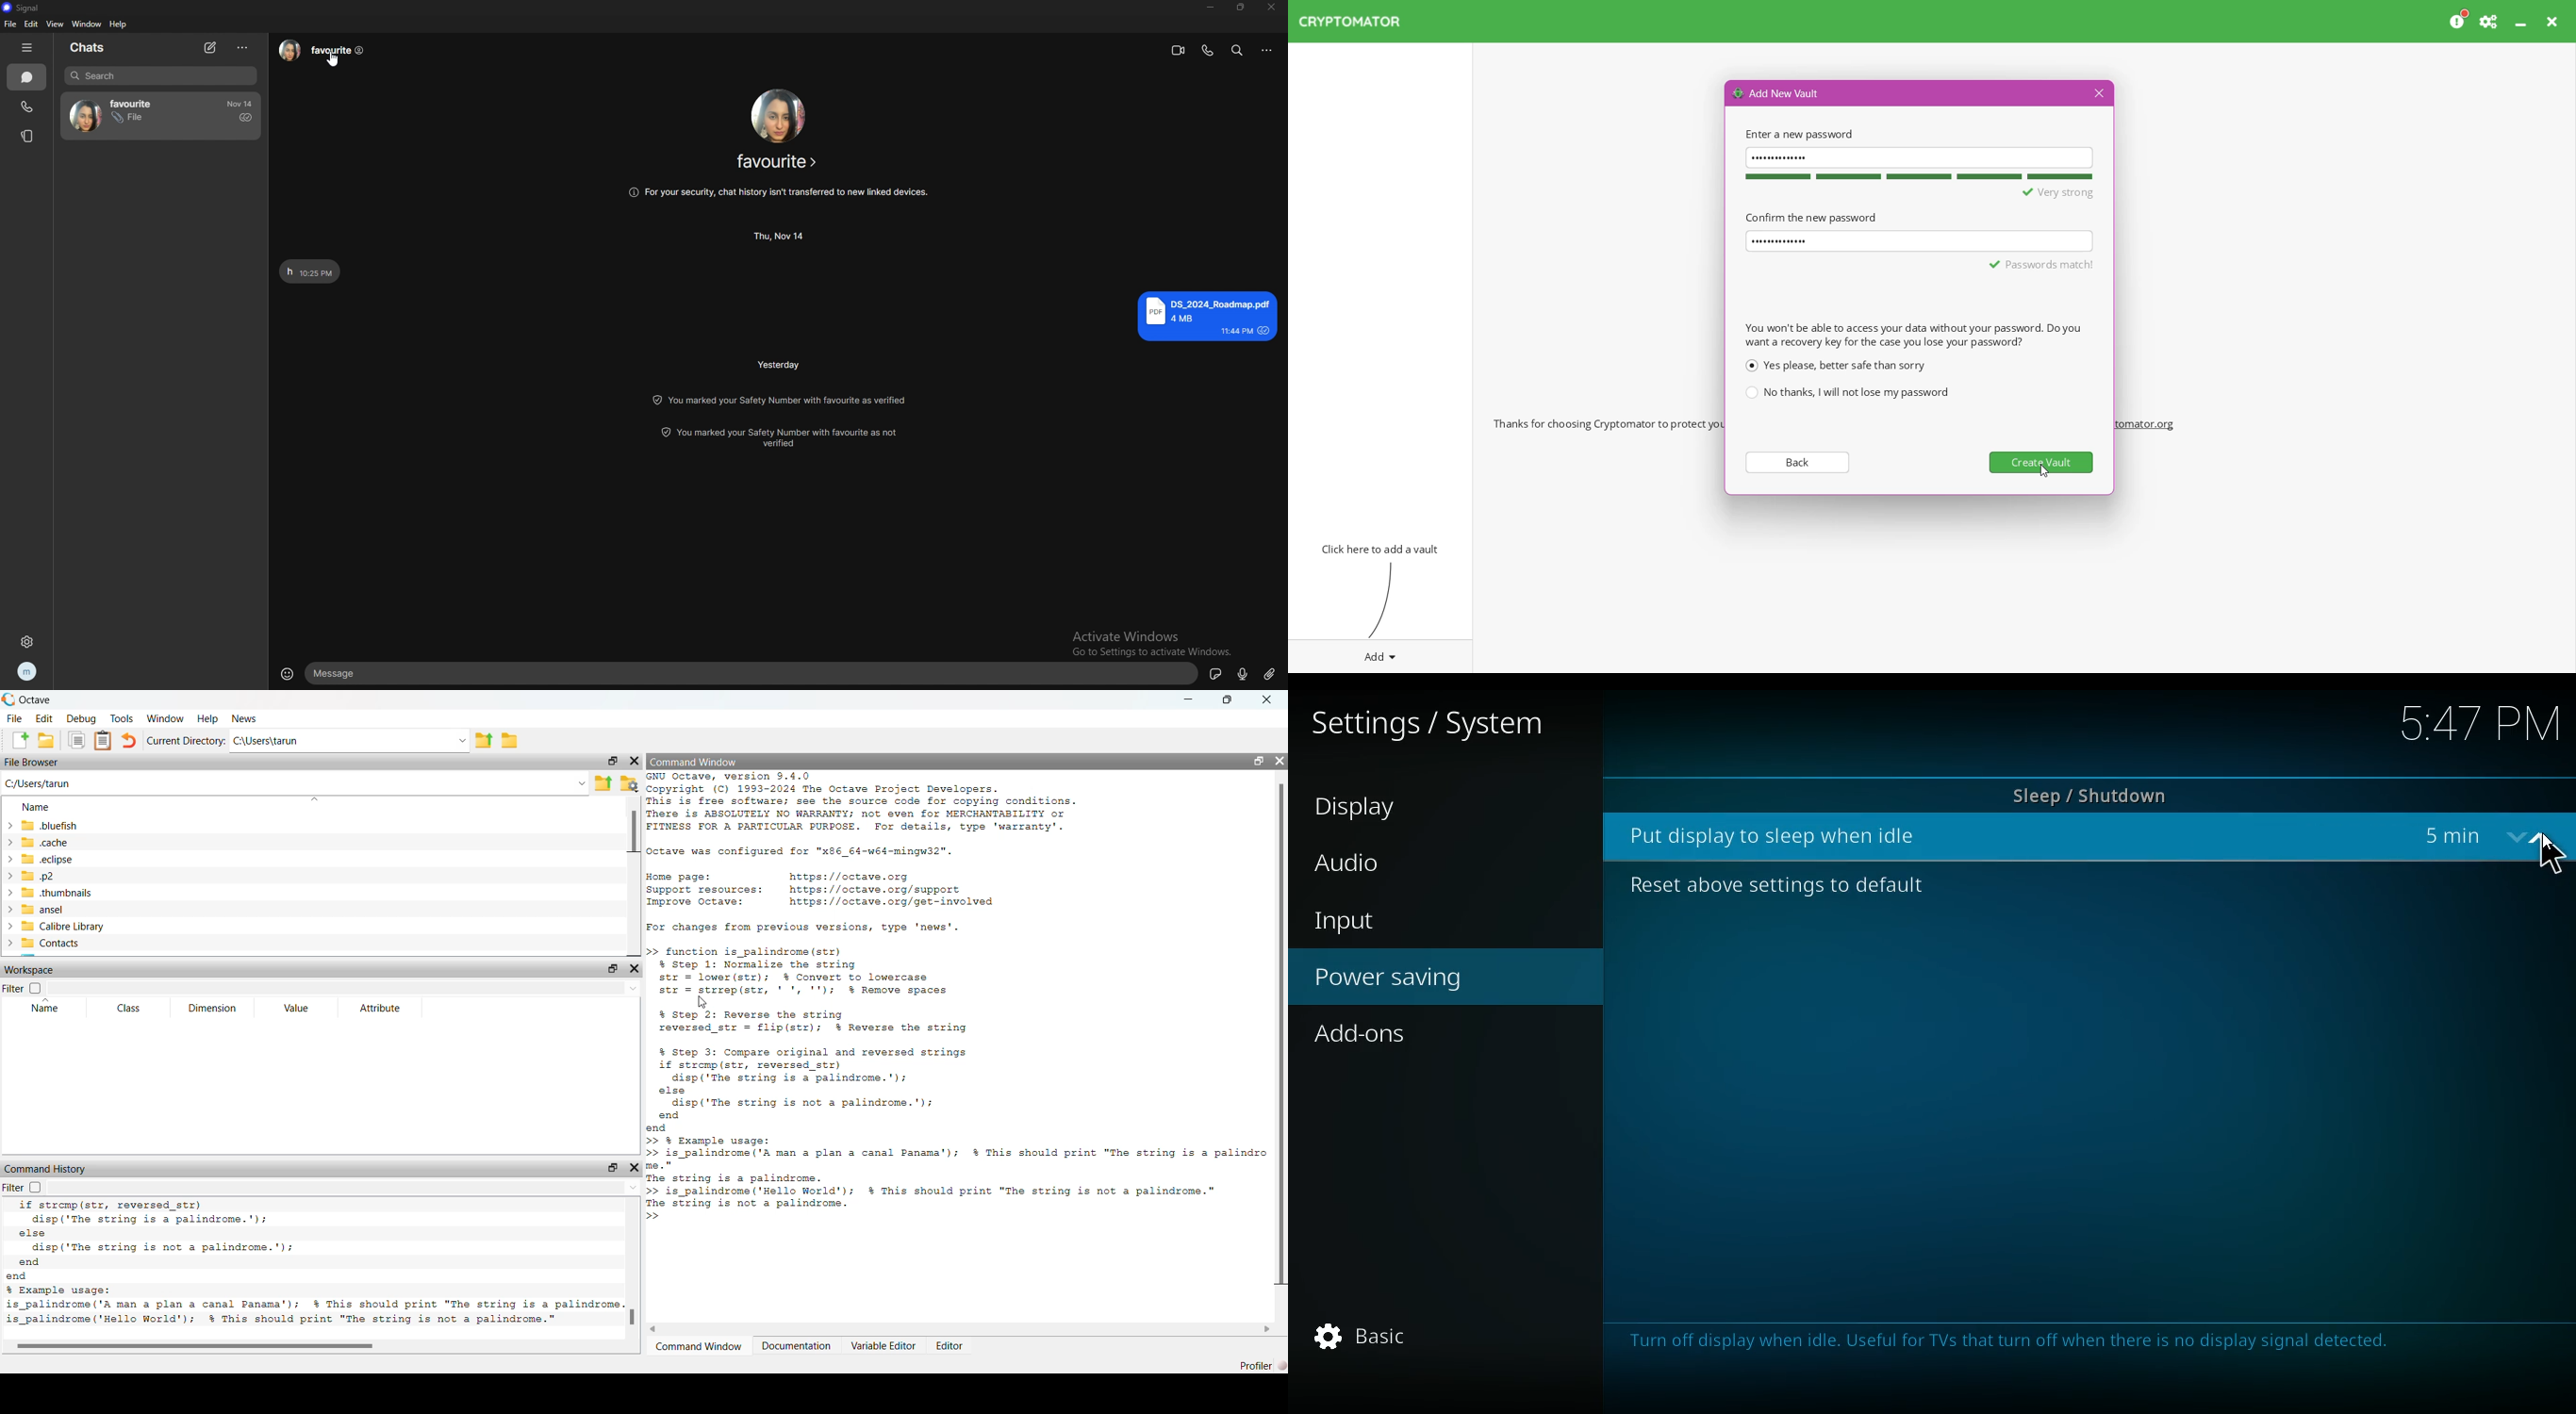 This screenshot has height=1428, width=2576. I want to click on contact info, so click(325, 50).